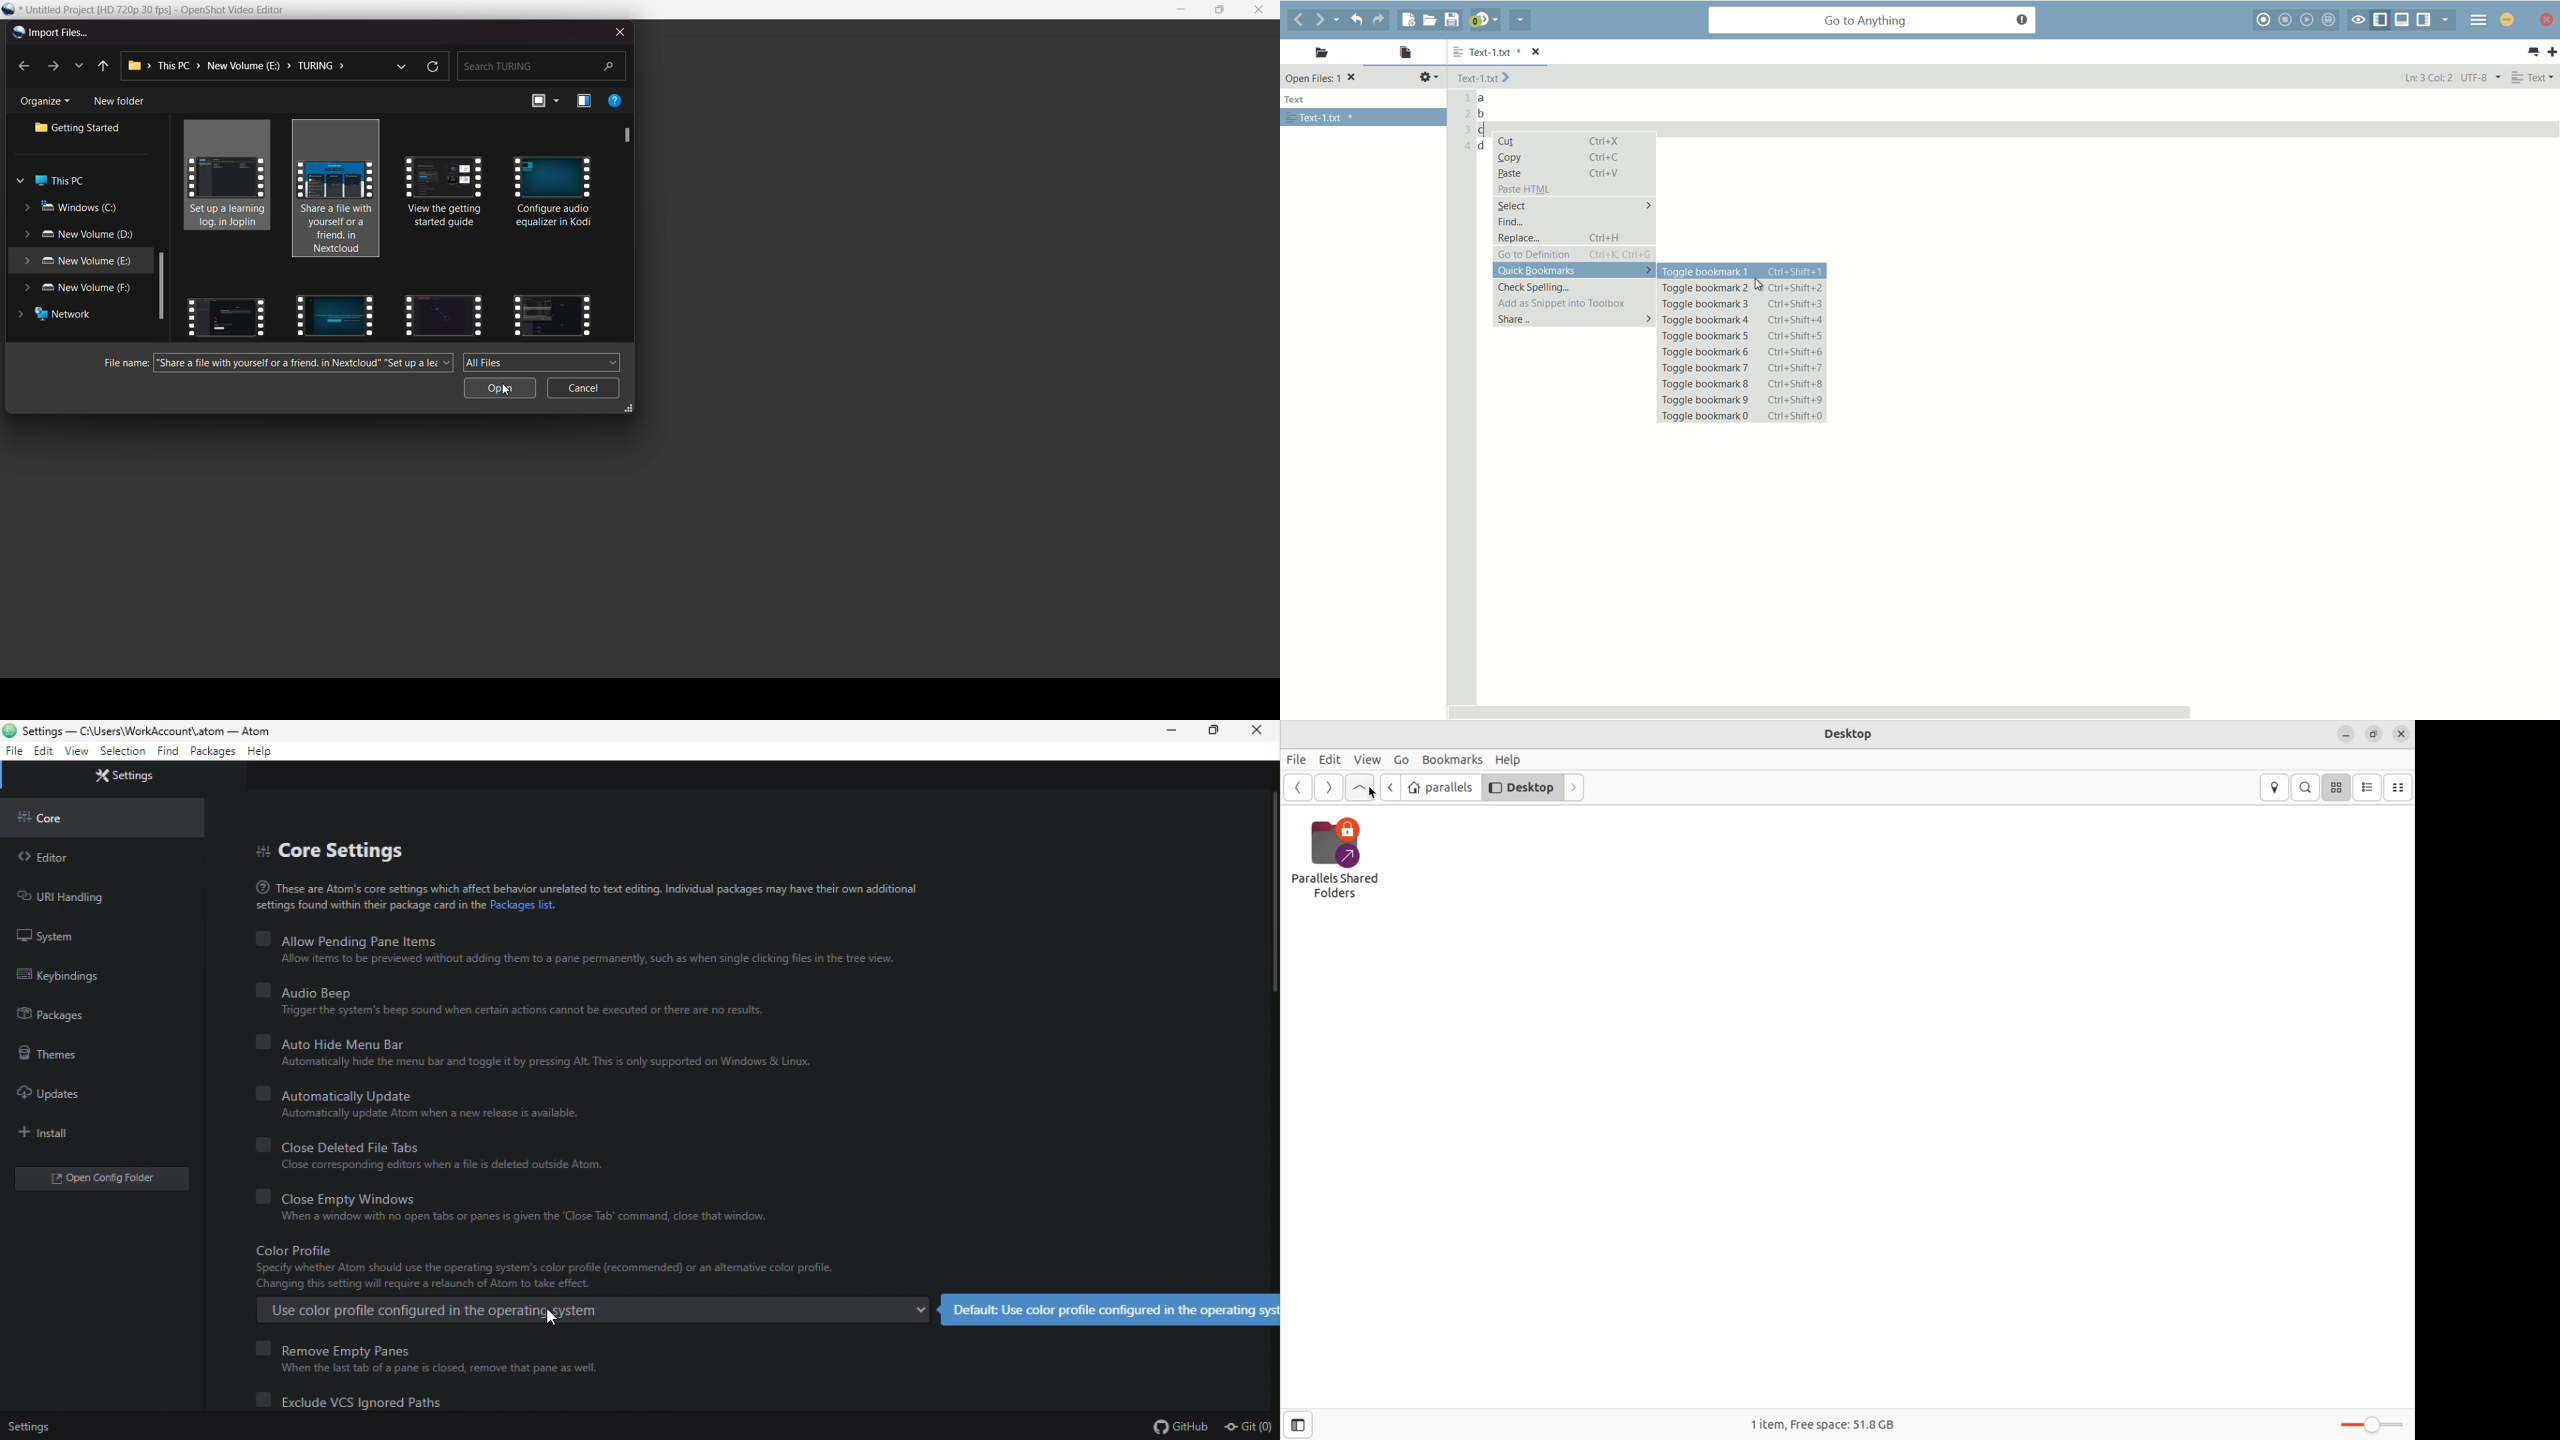 Image resolution: width=2576 pixels, height=1456 pixels. What do you see at coordinates (1366, 761) in the screenshot?
I see `view` at bounding box center [1366, 761].